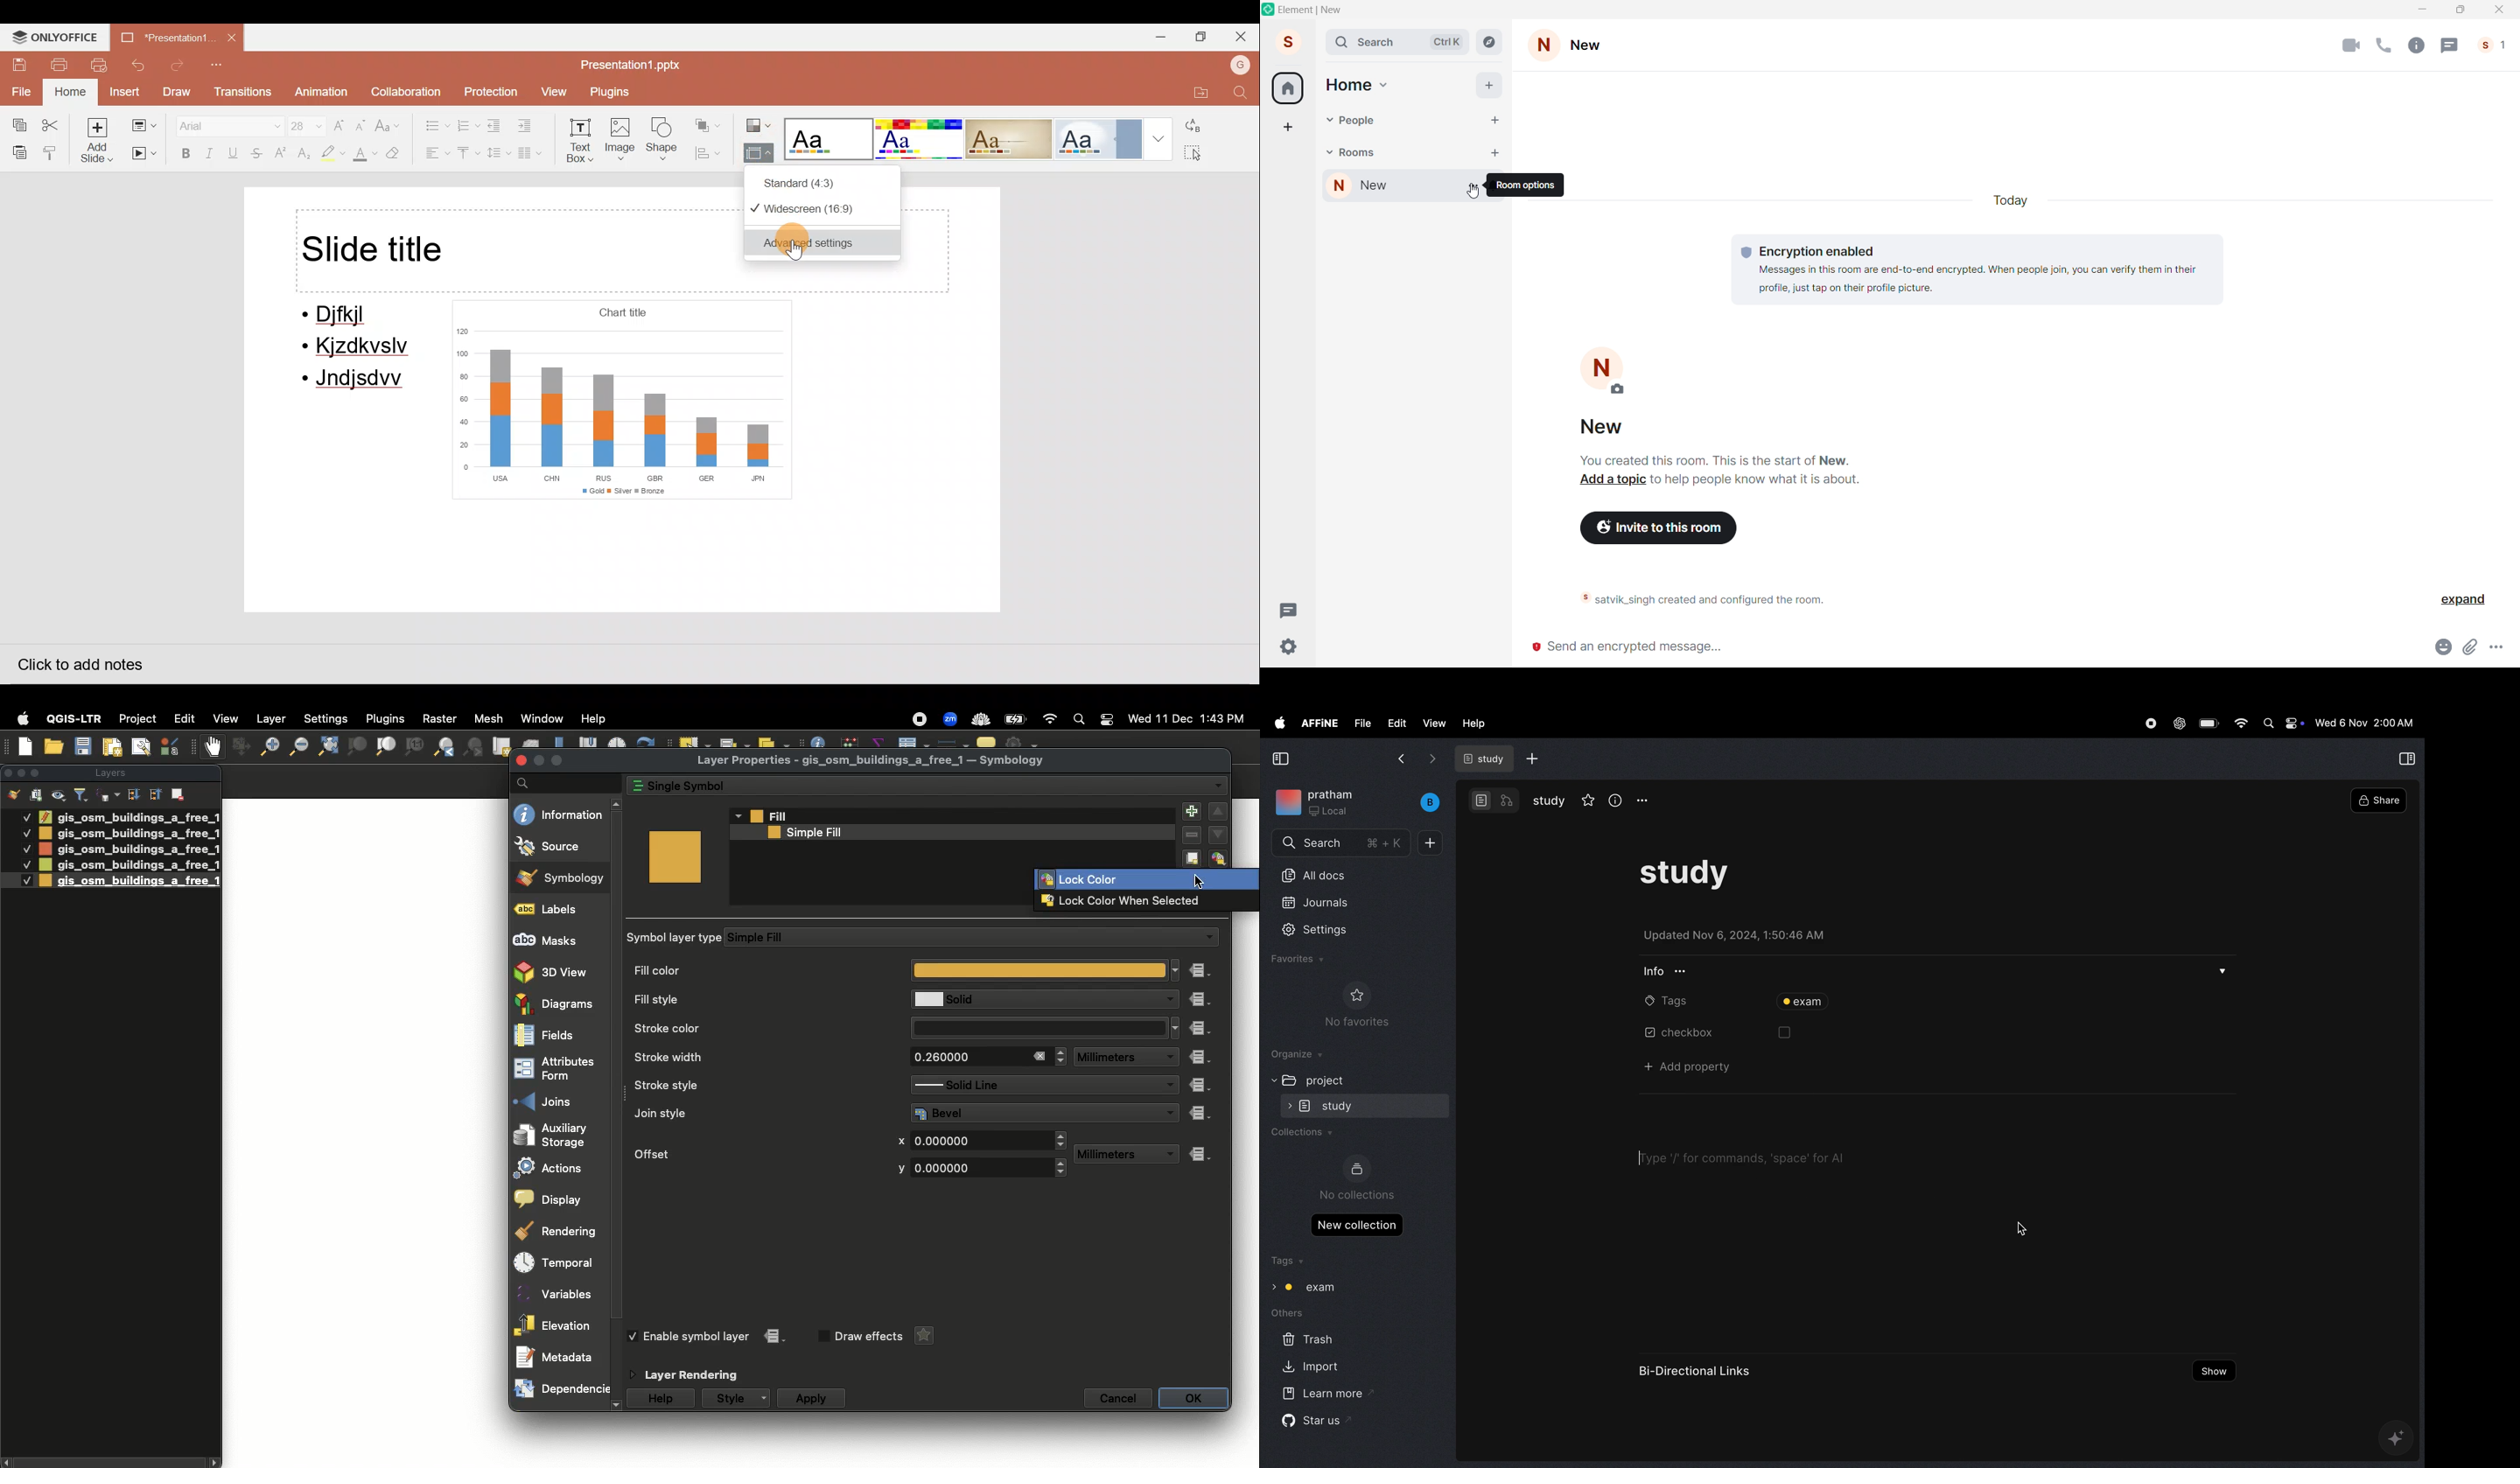 The image size is (2520, 1484). I want to click on collections, so click(1304, 1134).